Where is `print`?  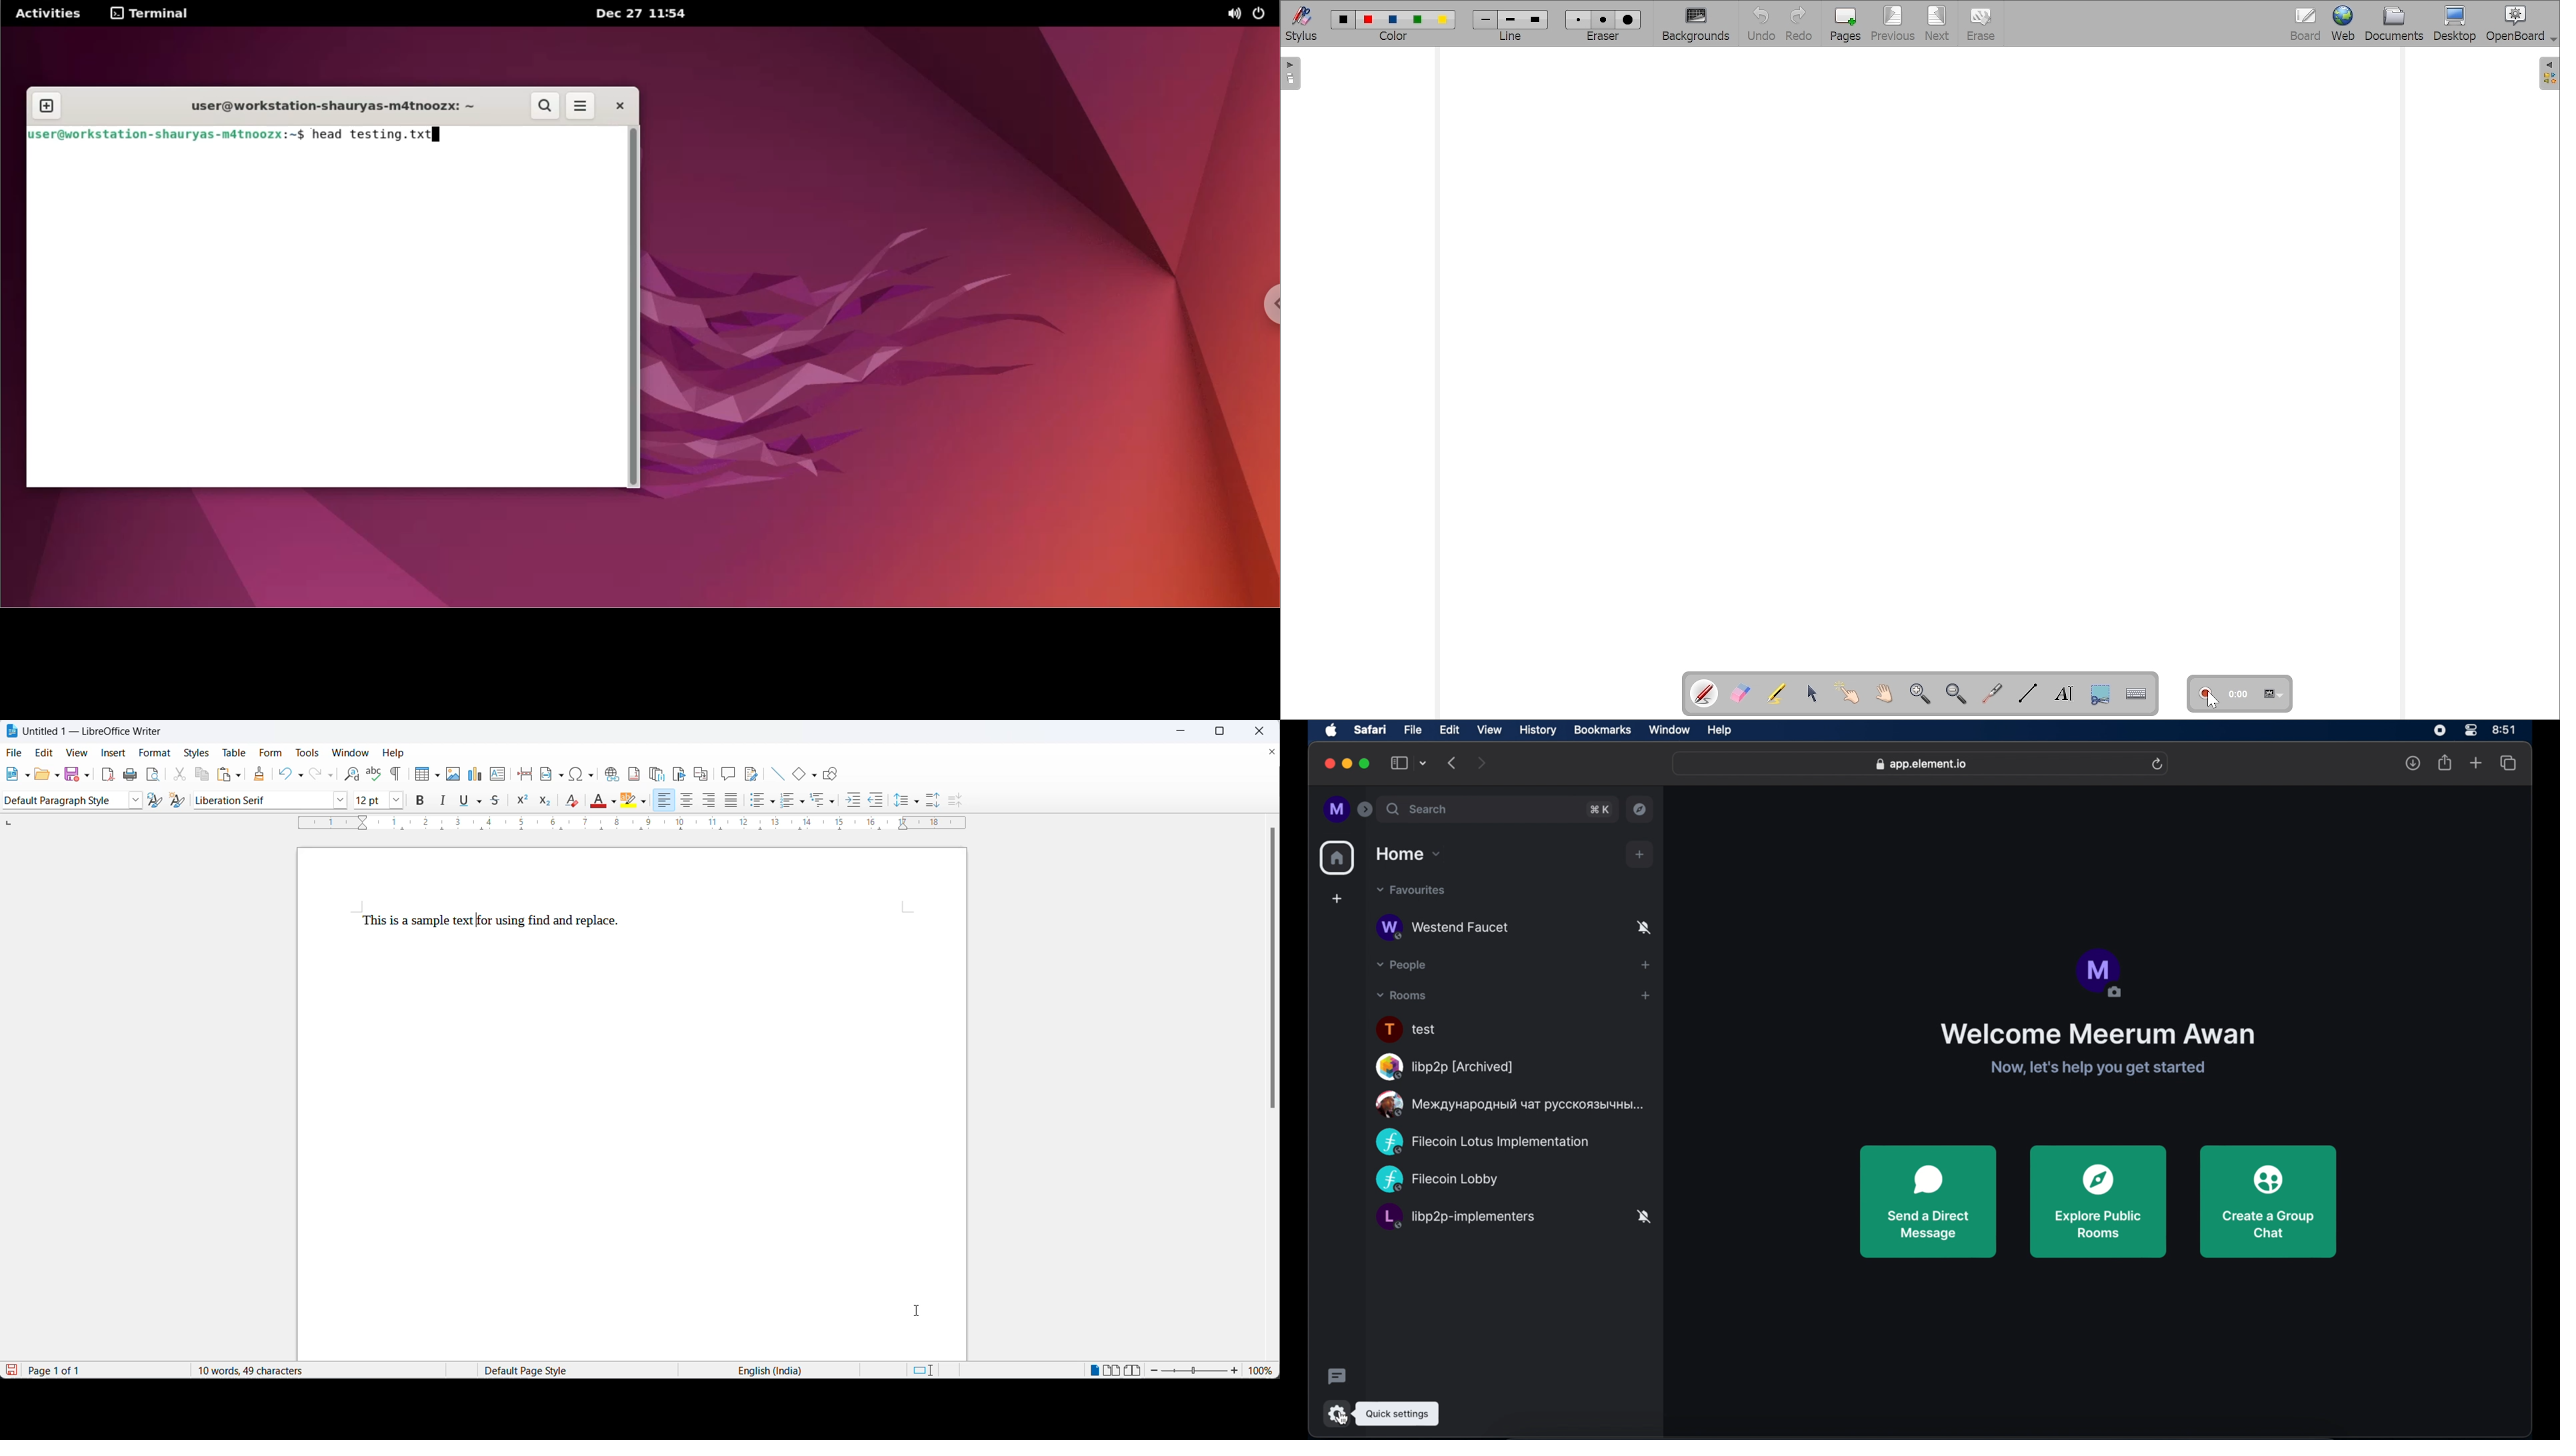
print is located at coordinates (133, 775).